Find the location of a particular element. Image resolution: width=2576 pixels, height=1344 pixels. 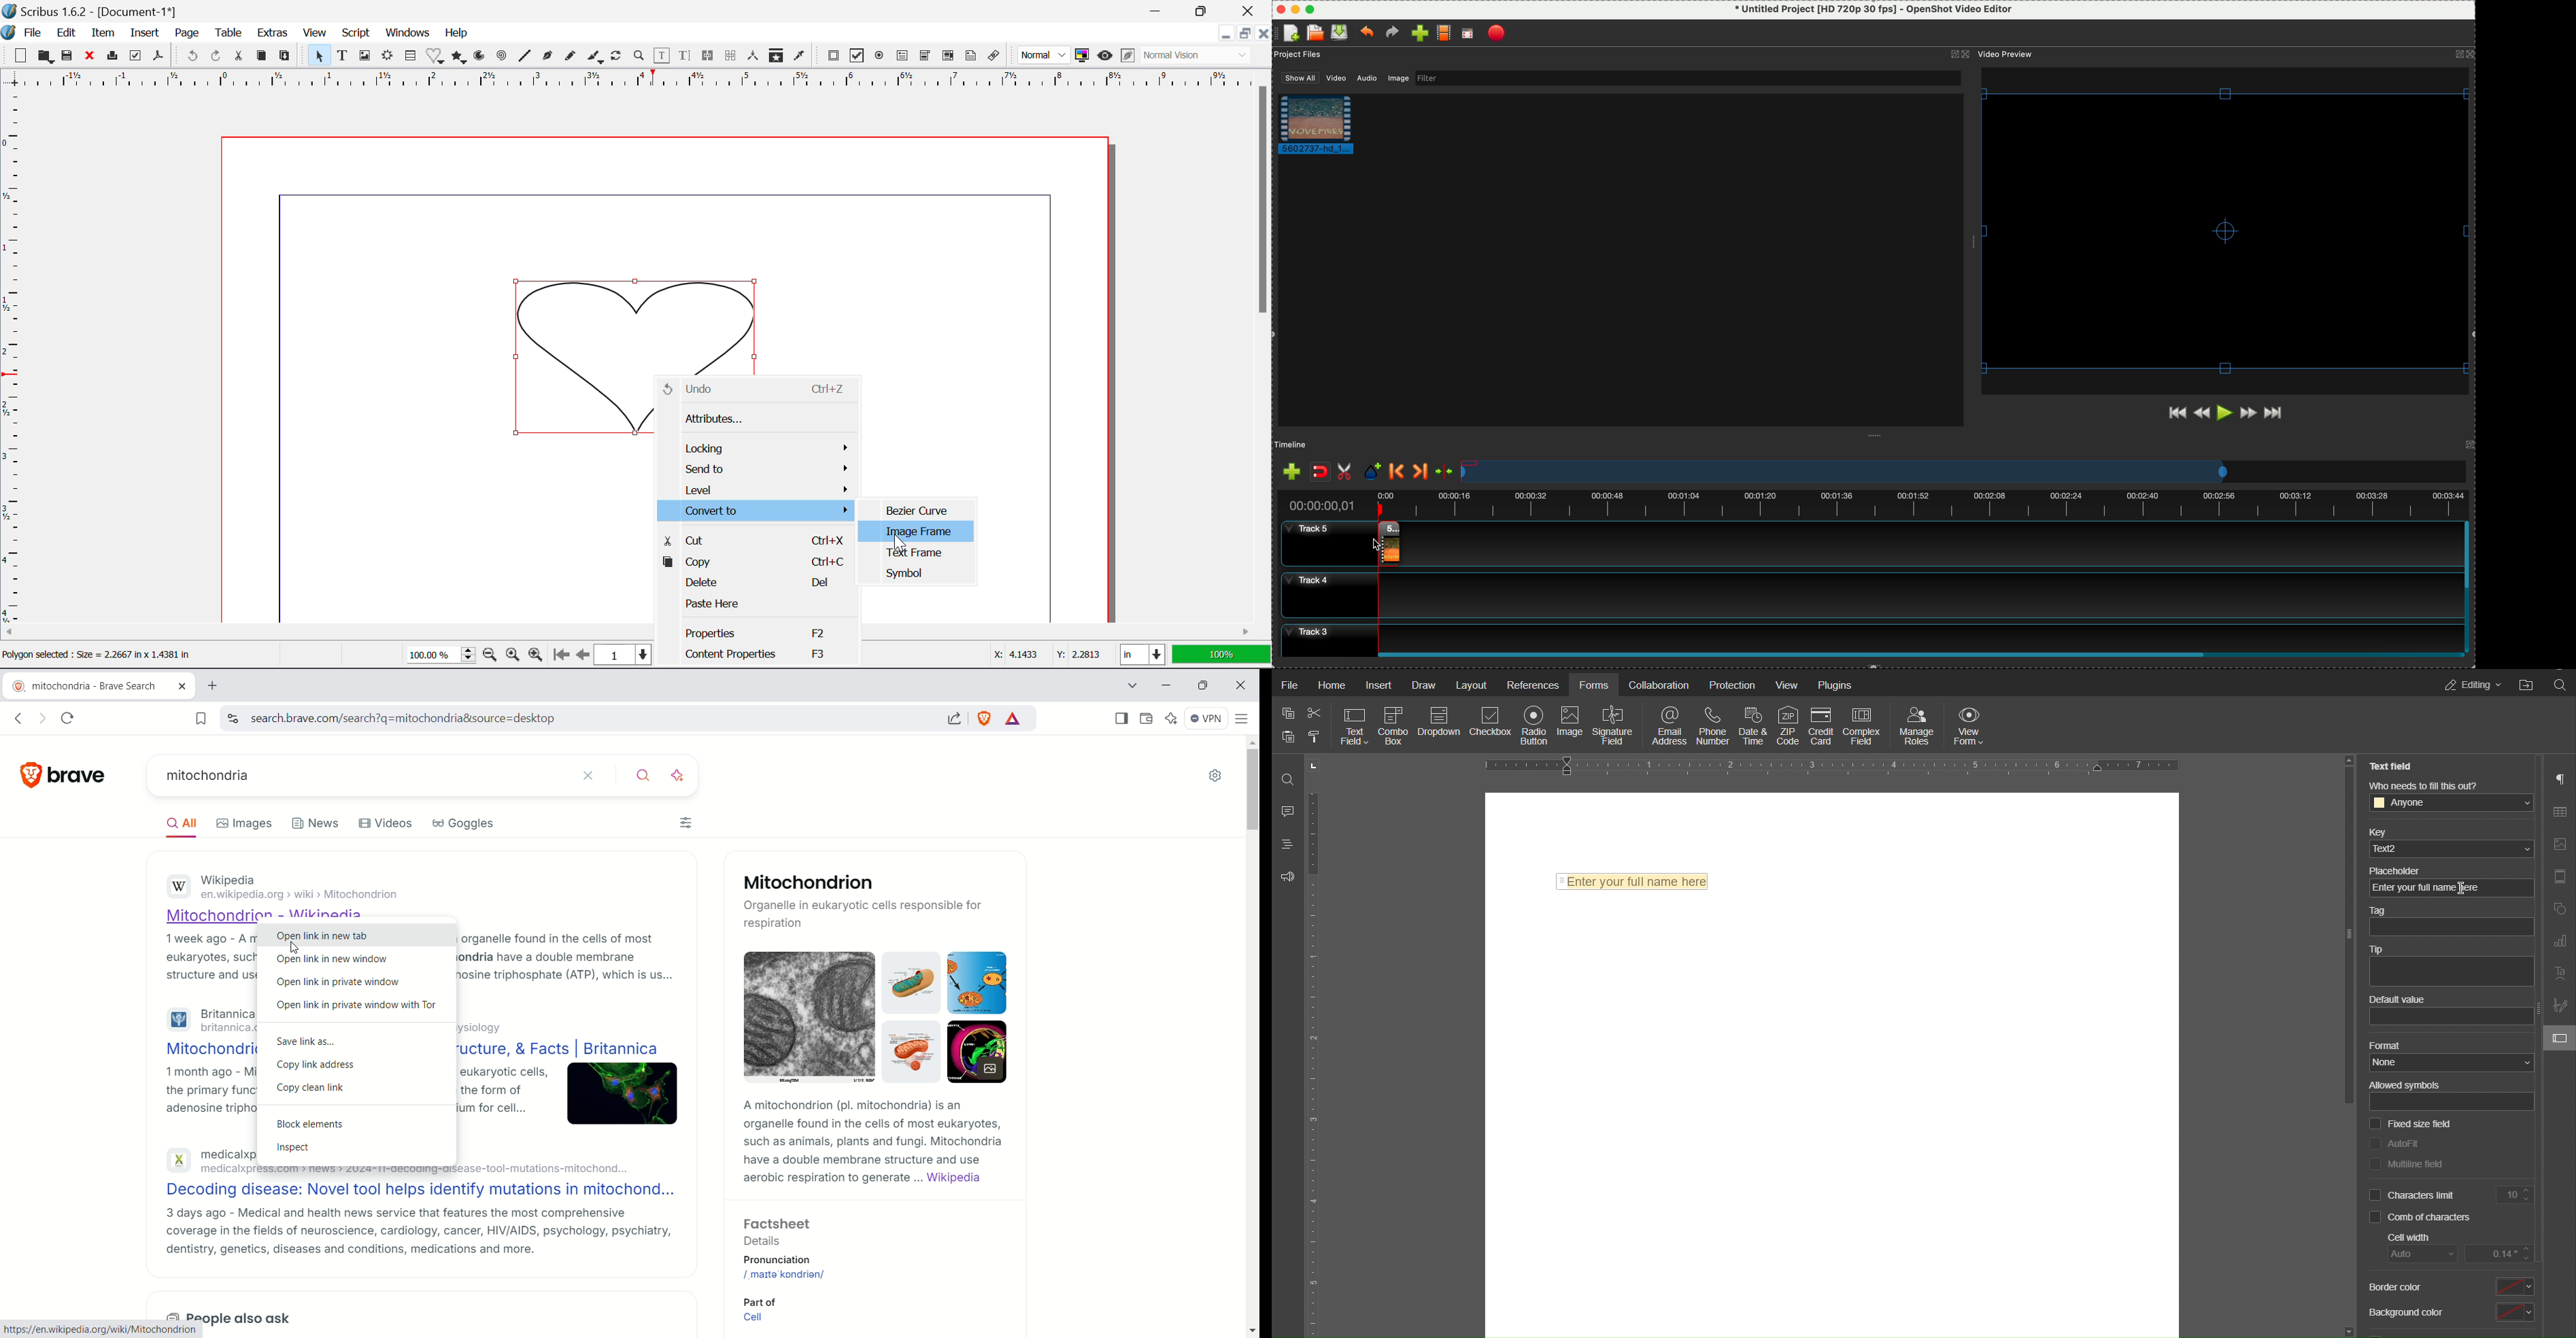

Image is located at coordinates (1570, 727).